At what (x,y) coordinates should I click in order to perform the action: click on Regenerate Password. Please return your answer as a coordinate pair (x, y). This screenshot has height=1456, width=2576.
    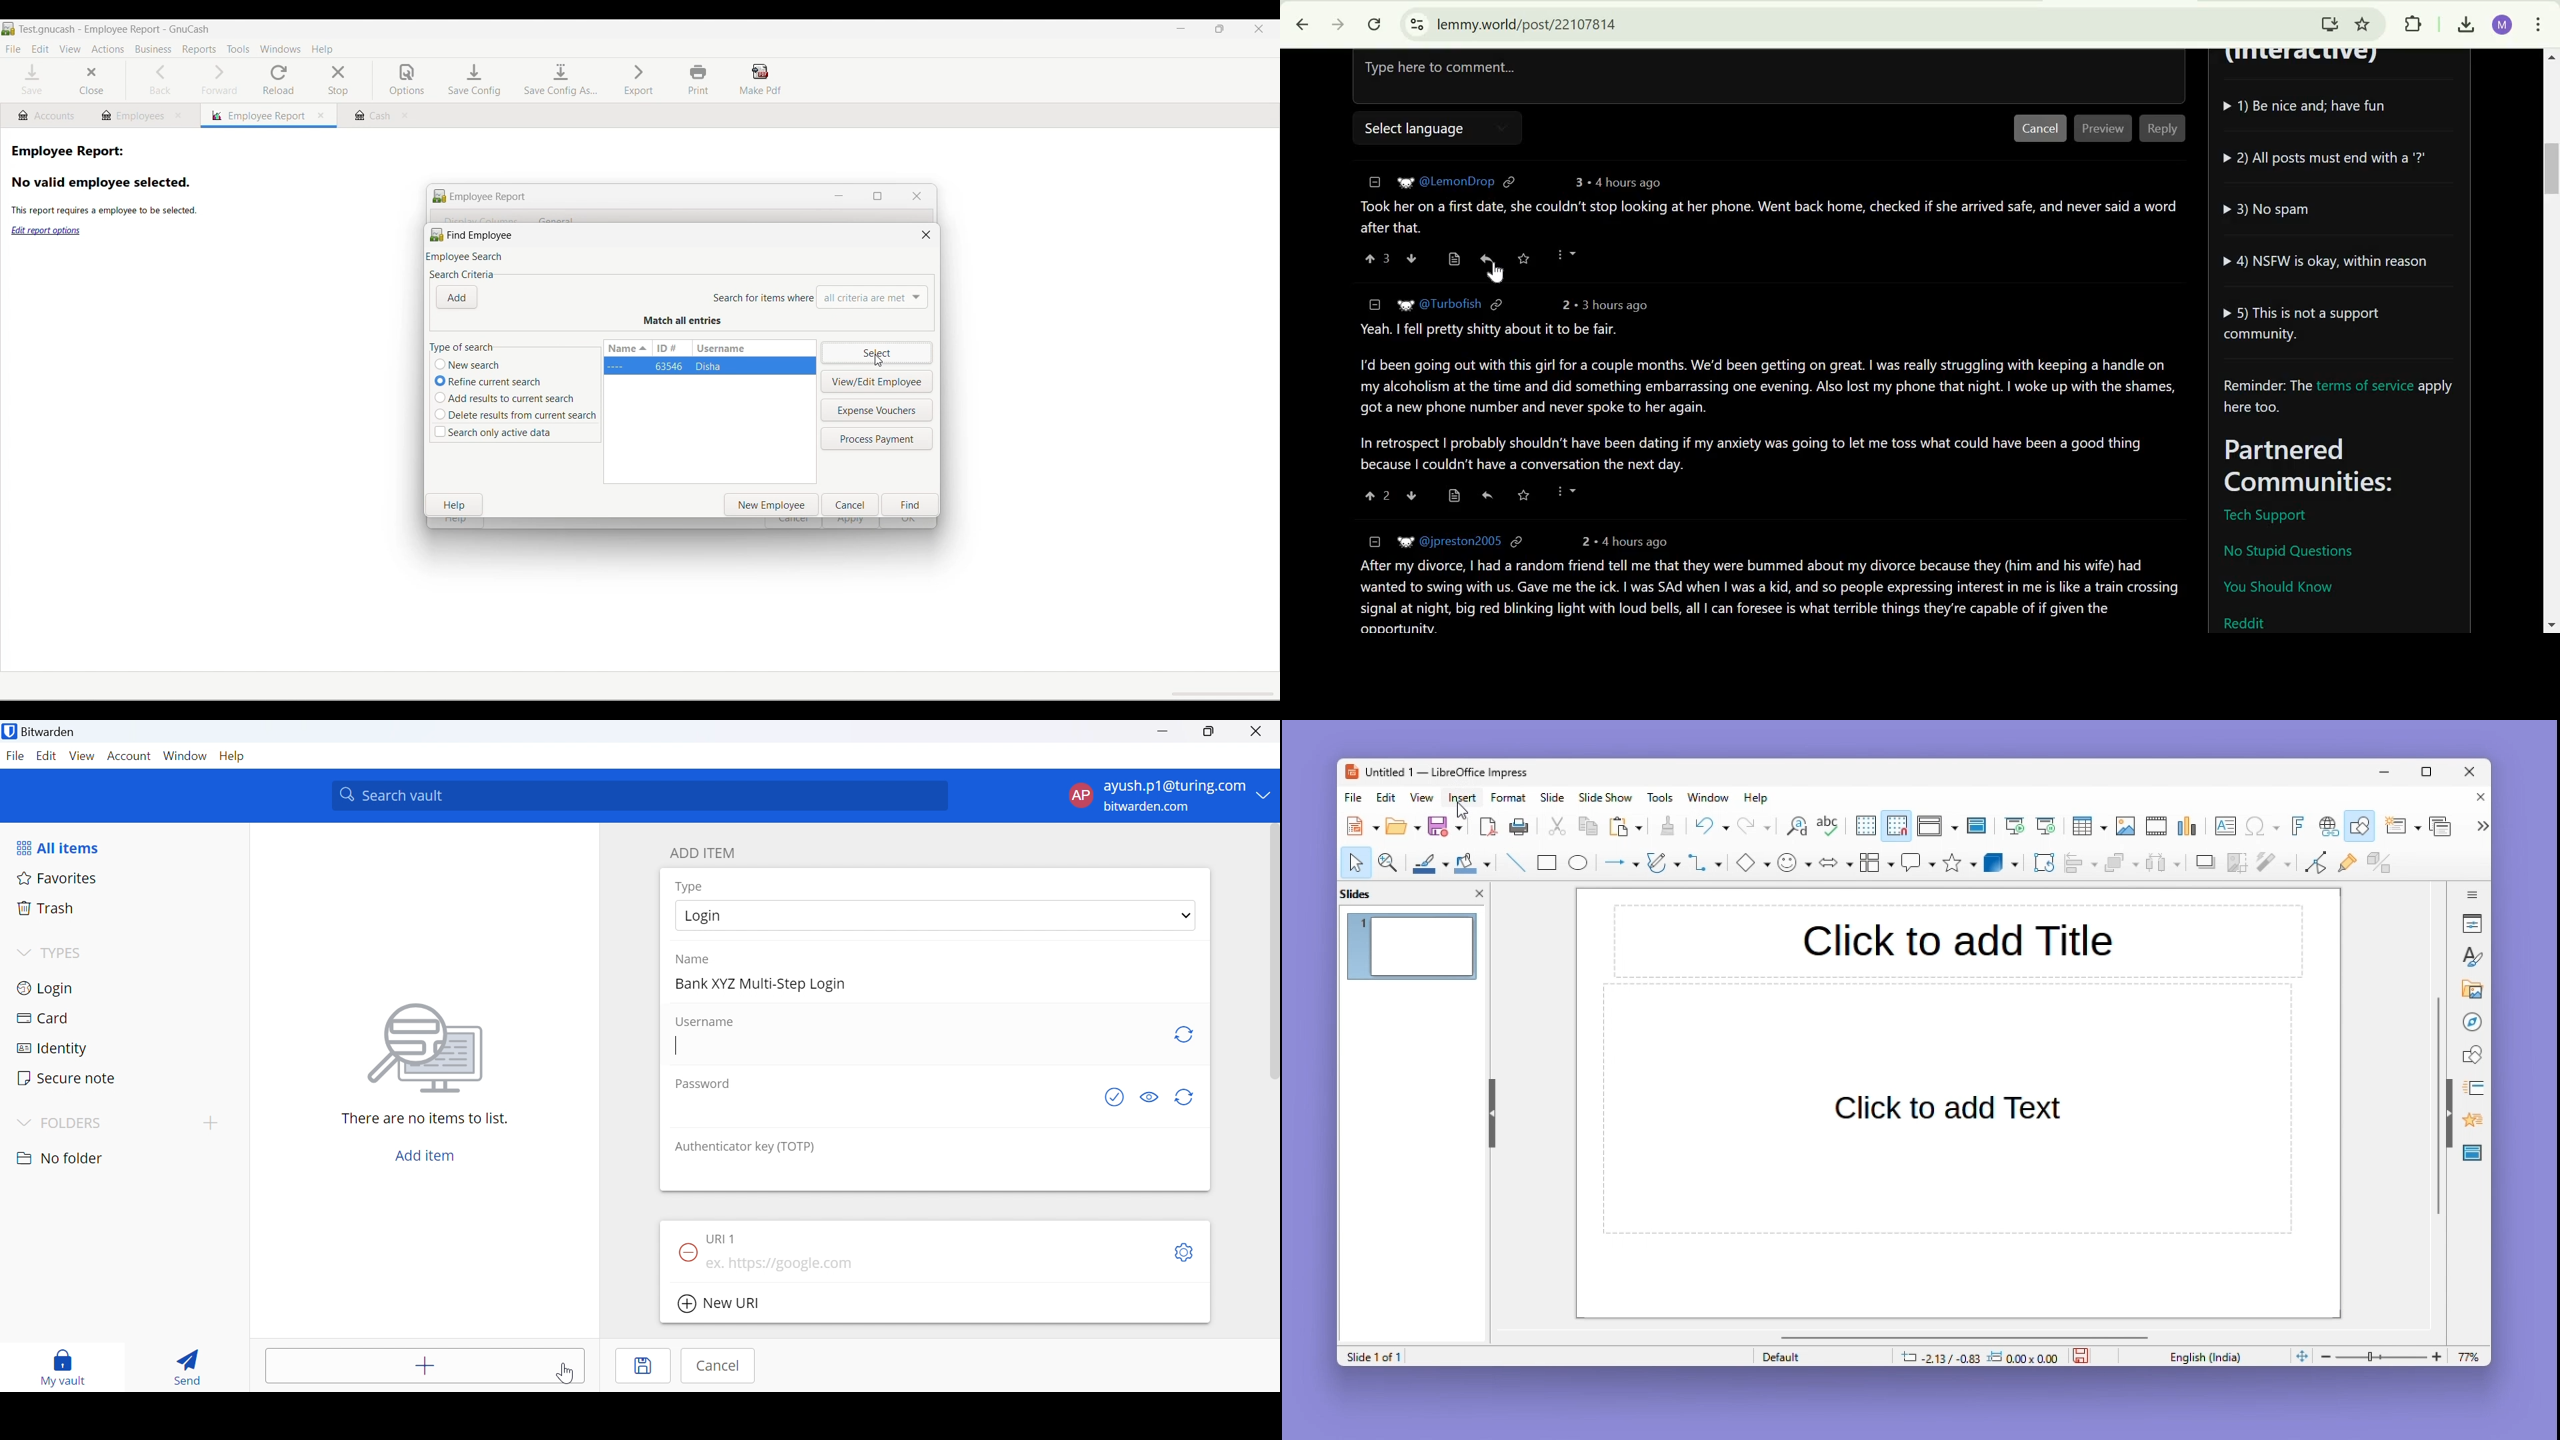
    Looking at the image, I should click on (1187, 1097).